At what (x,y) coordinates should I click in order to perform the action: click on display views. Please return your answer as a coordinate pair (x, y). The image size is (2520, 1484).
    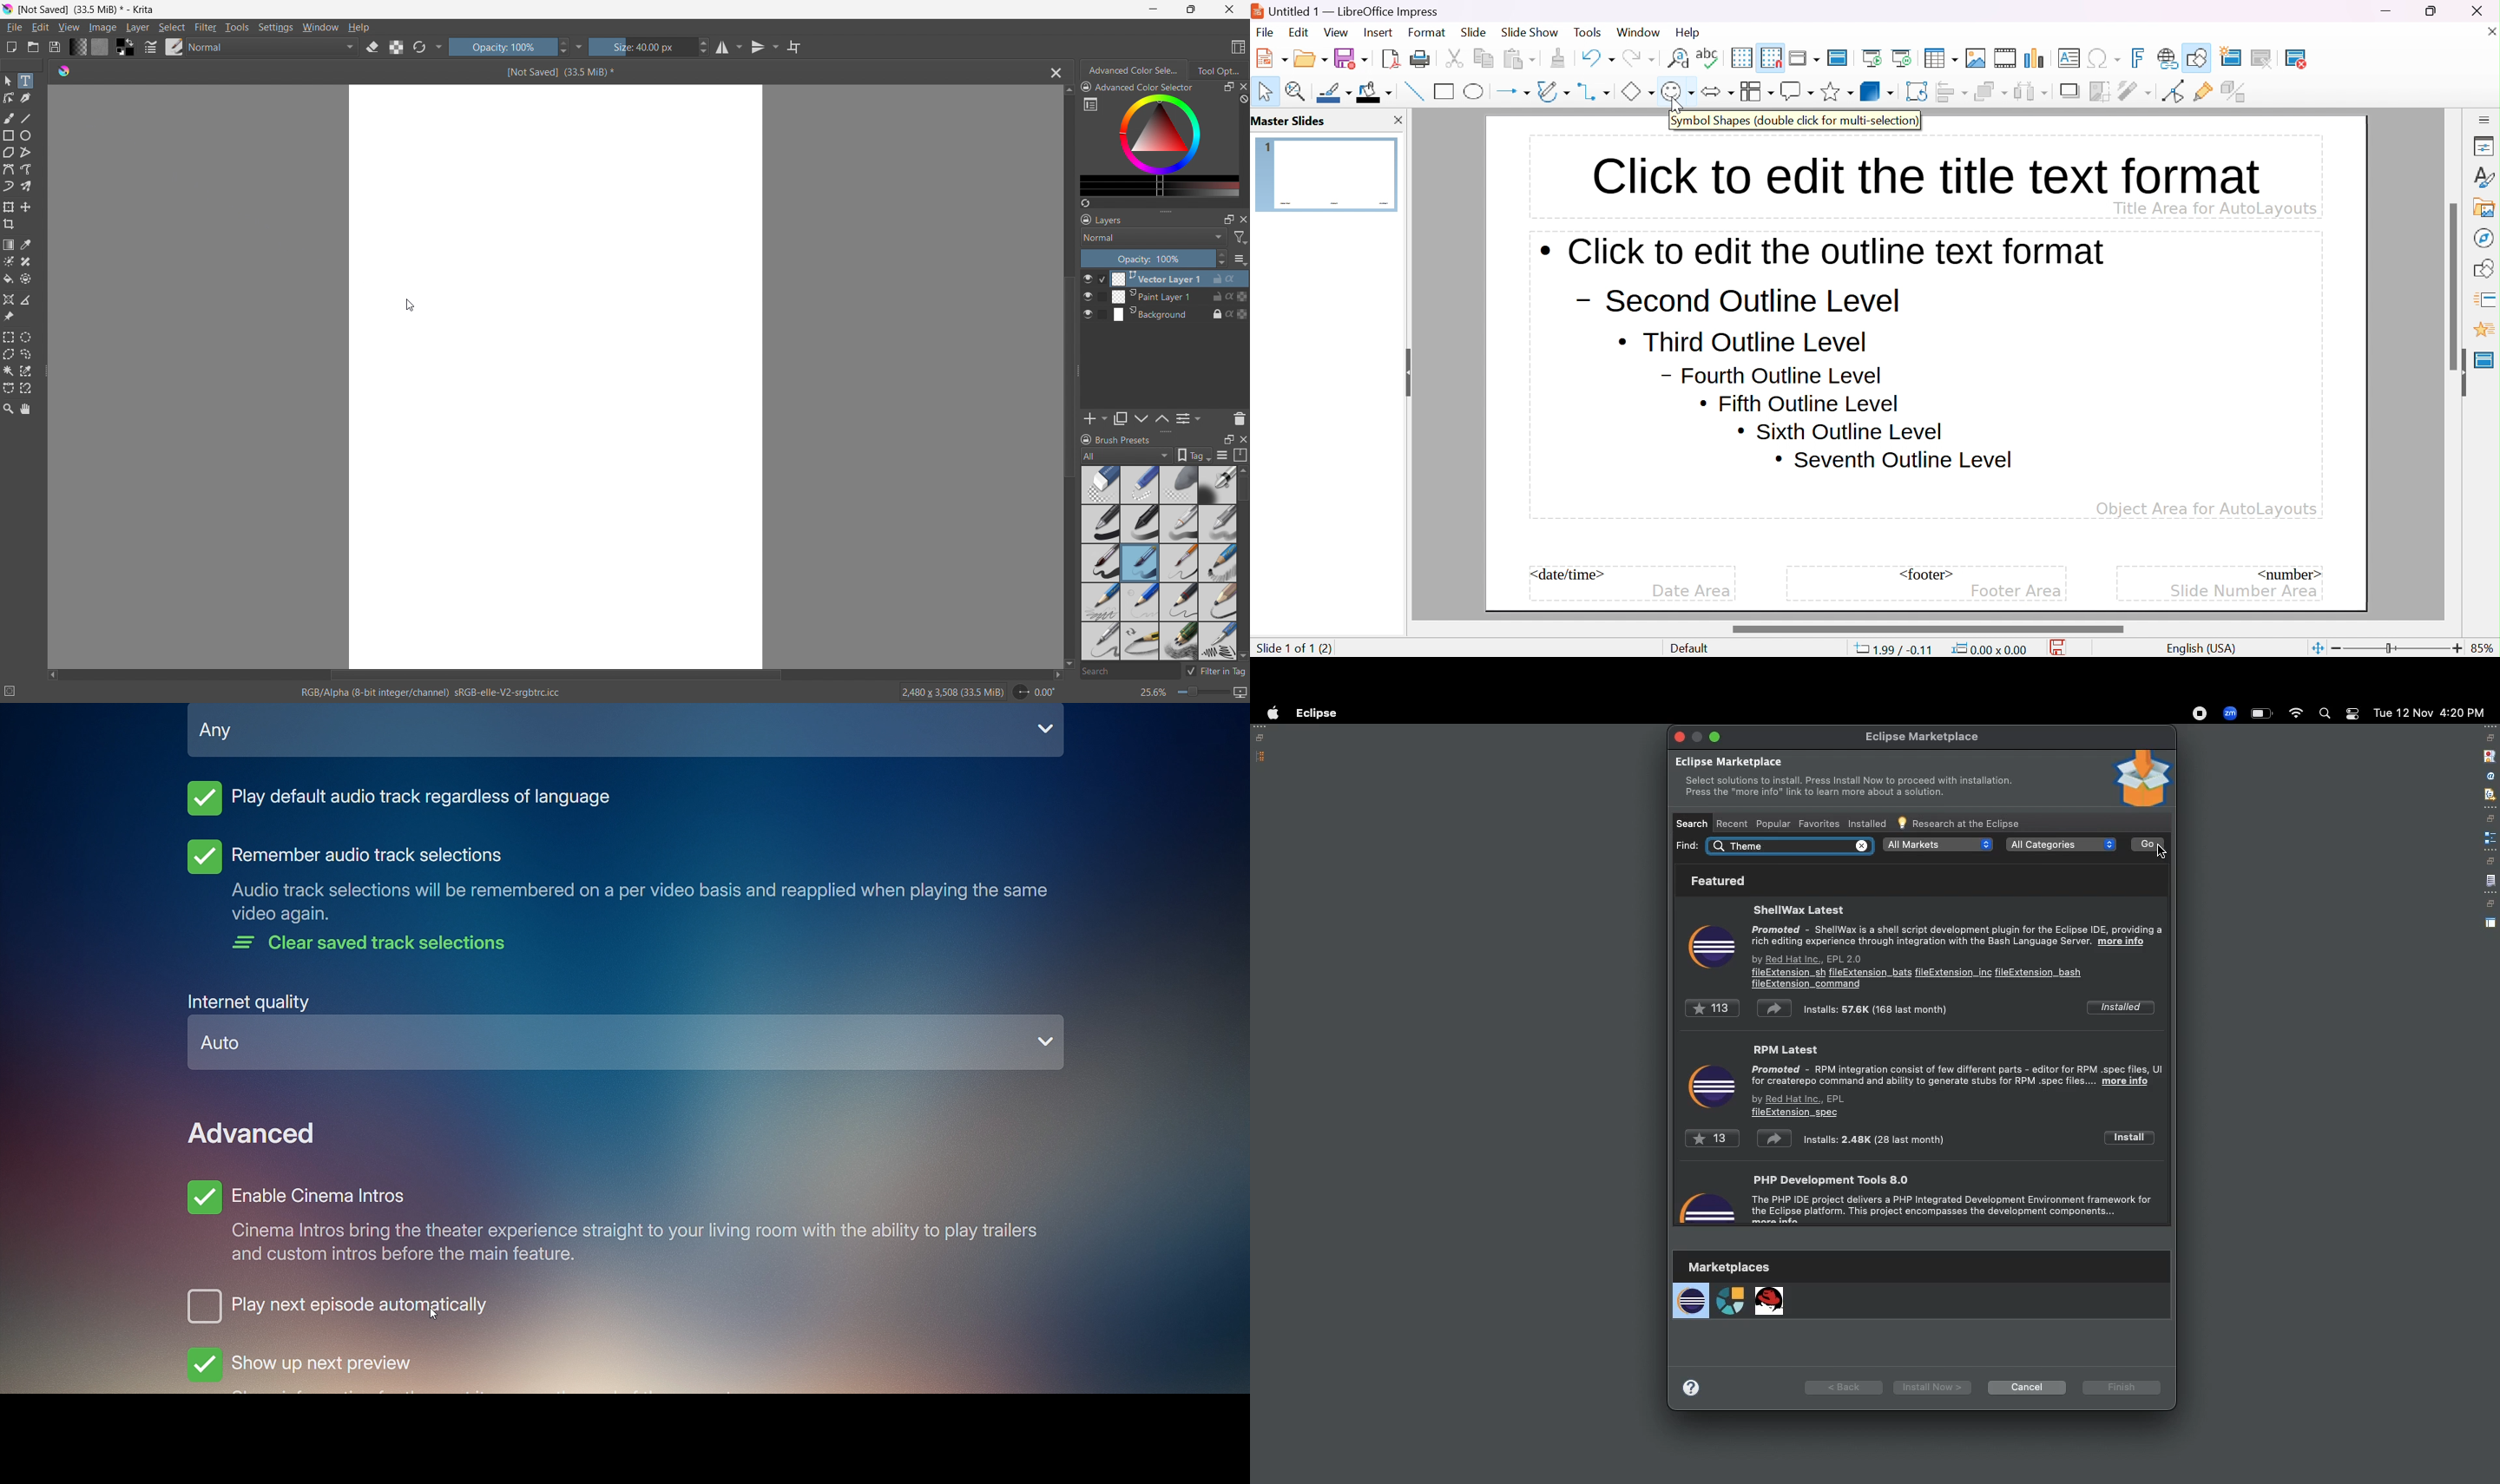
    Looking at the image, I should click on (1806, 57).